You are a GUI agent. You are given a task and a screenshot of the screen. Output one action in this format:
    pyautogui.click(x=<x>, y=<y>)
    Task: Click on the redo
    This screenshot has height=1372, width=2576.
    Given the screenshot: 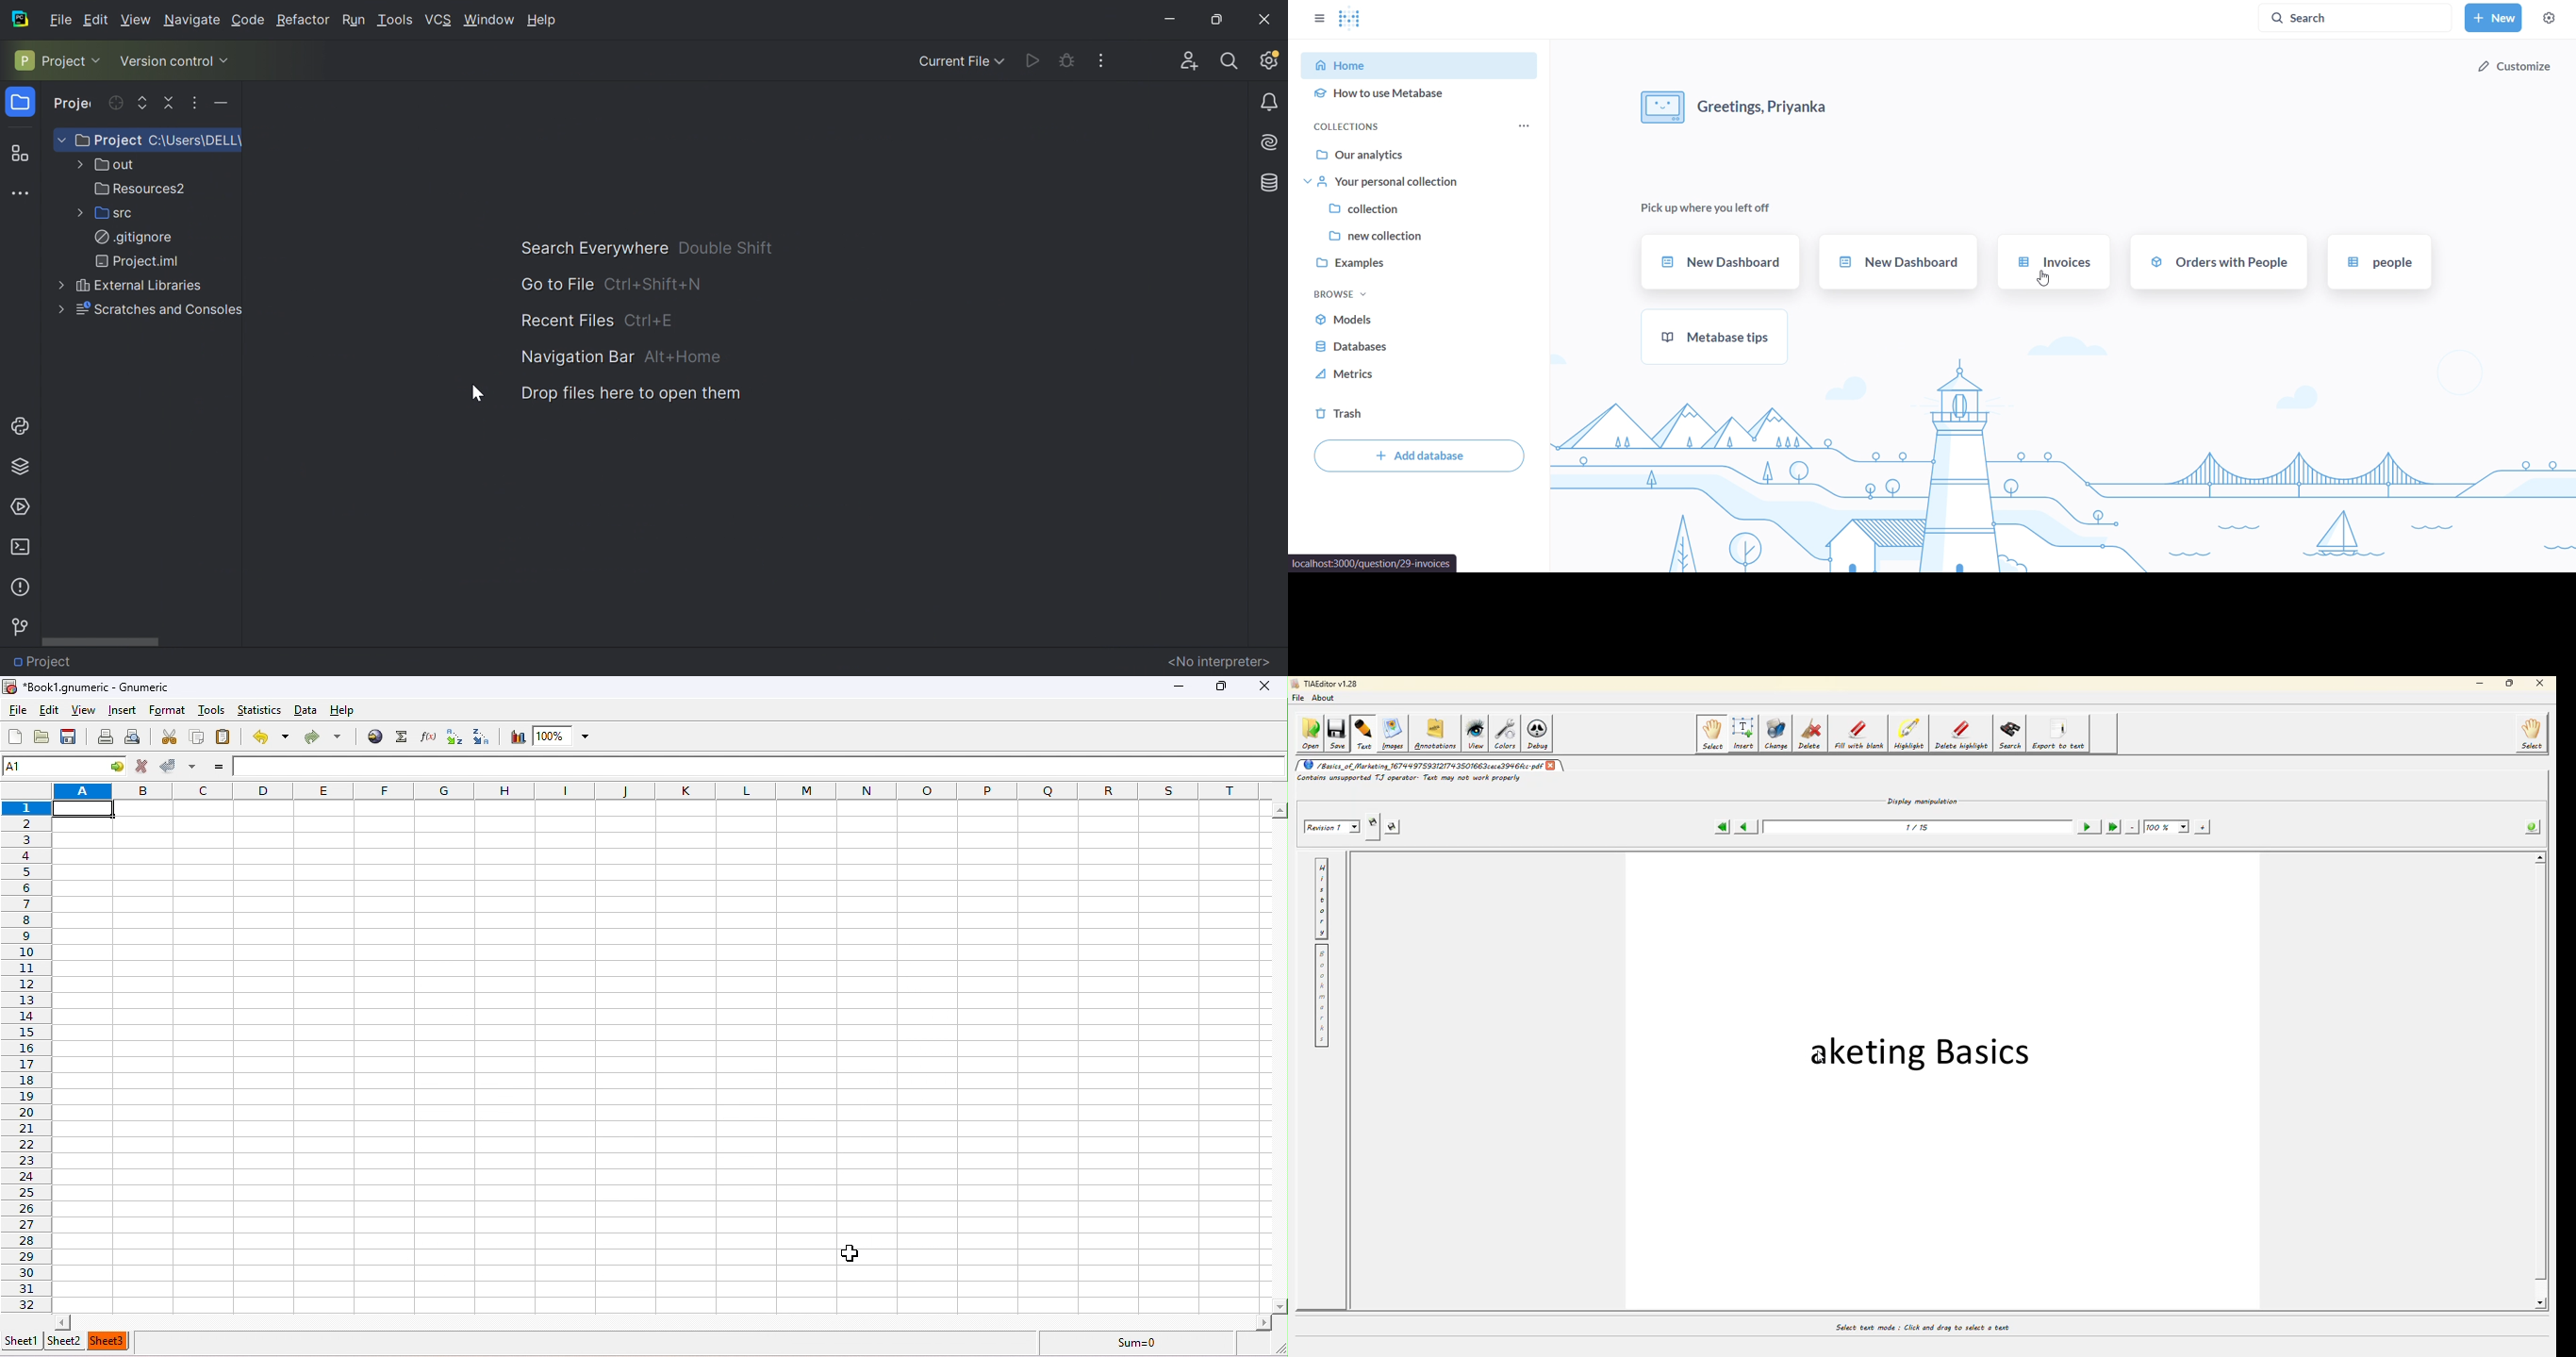 What is the action you would take?
    pyautogui.click(x=322, y=734)
    